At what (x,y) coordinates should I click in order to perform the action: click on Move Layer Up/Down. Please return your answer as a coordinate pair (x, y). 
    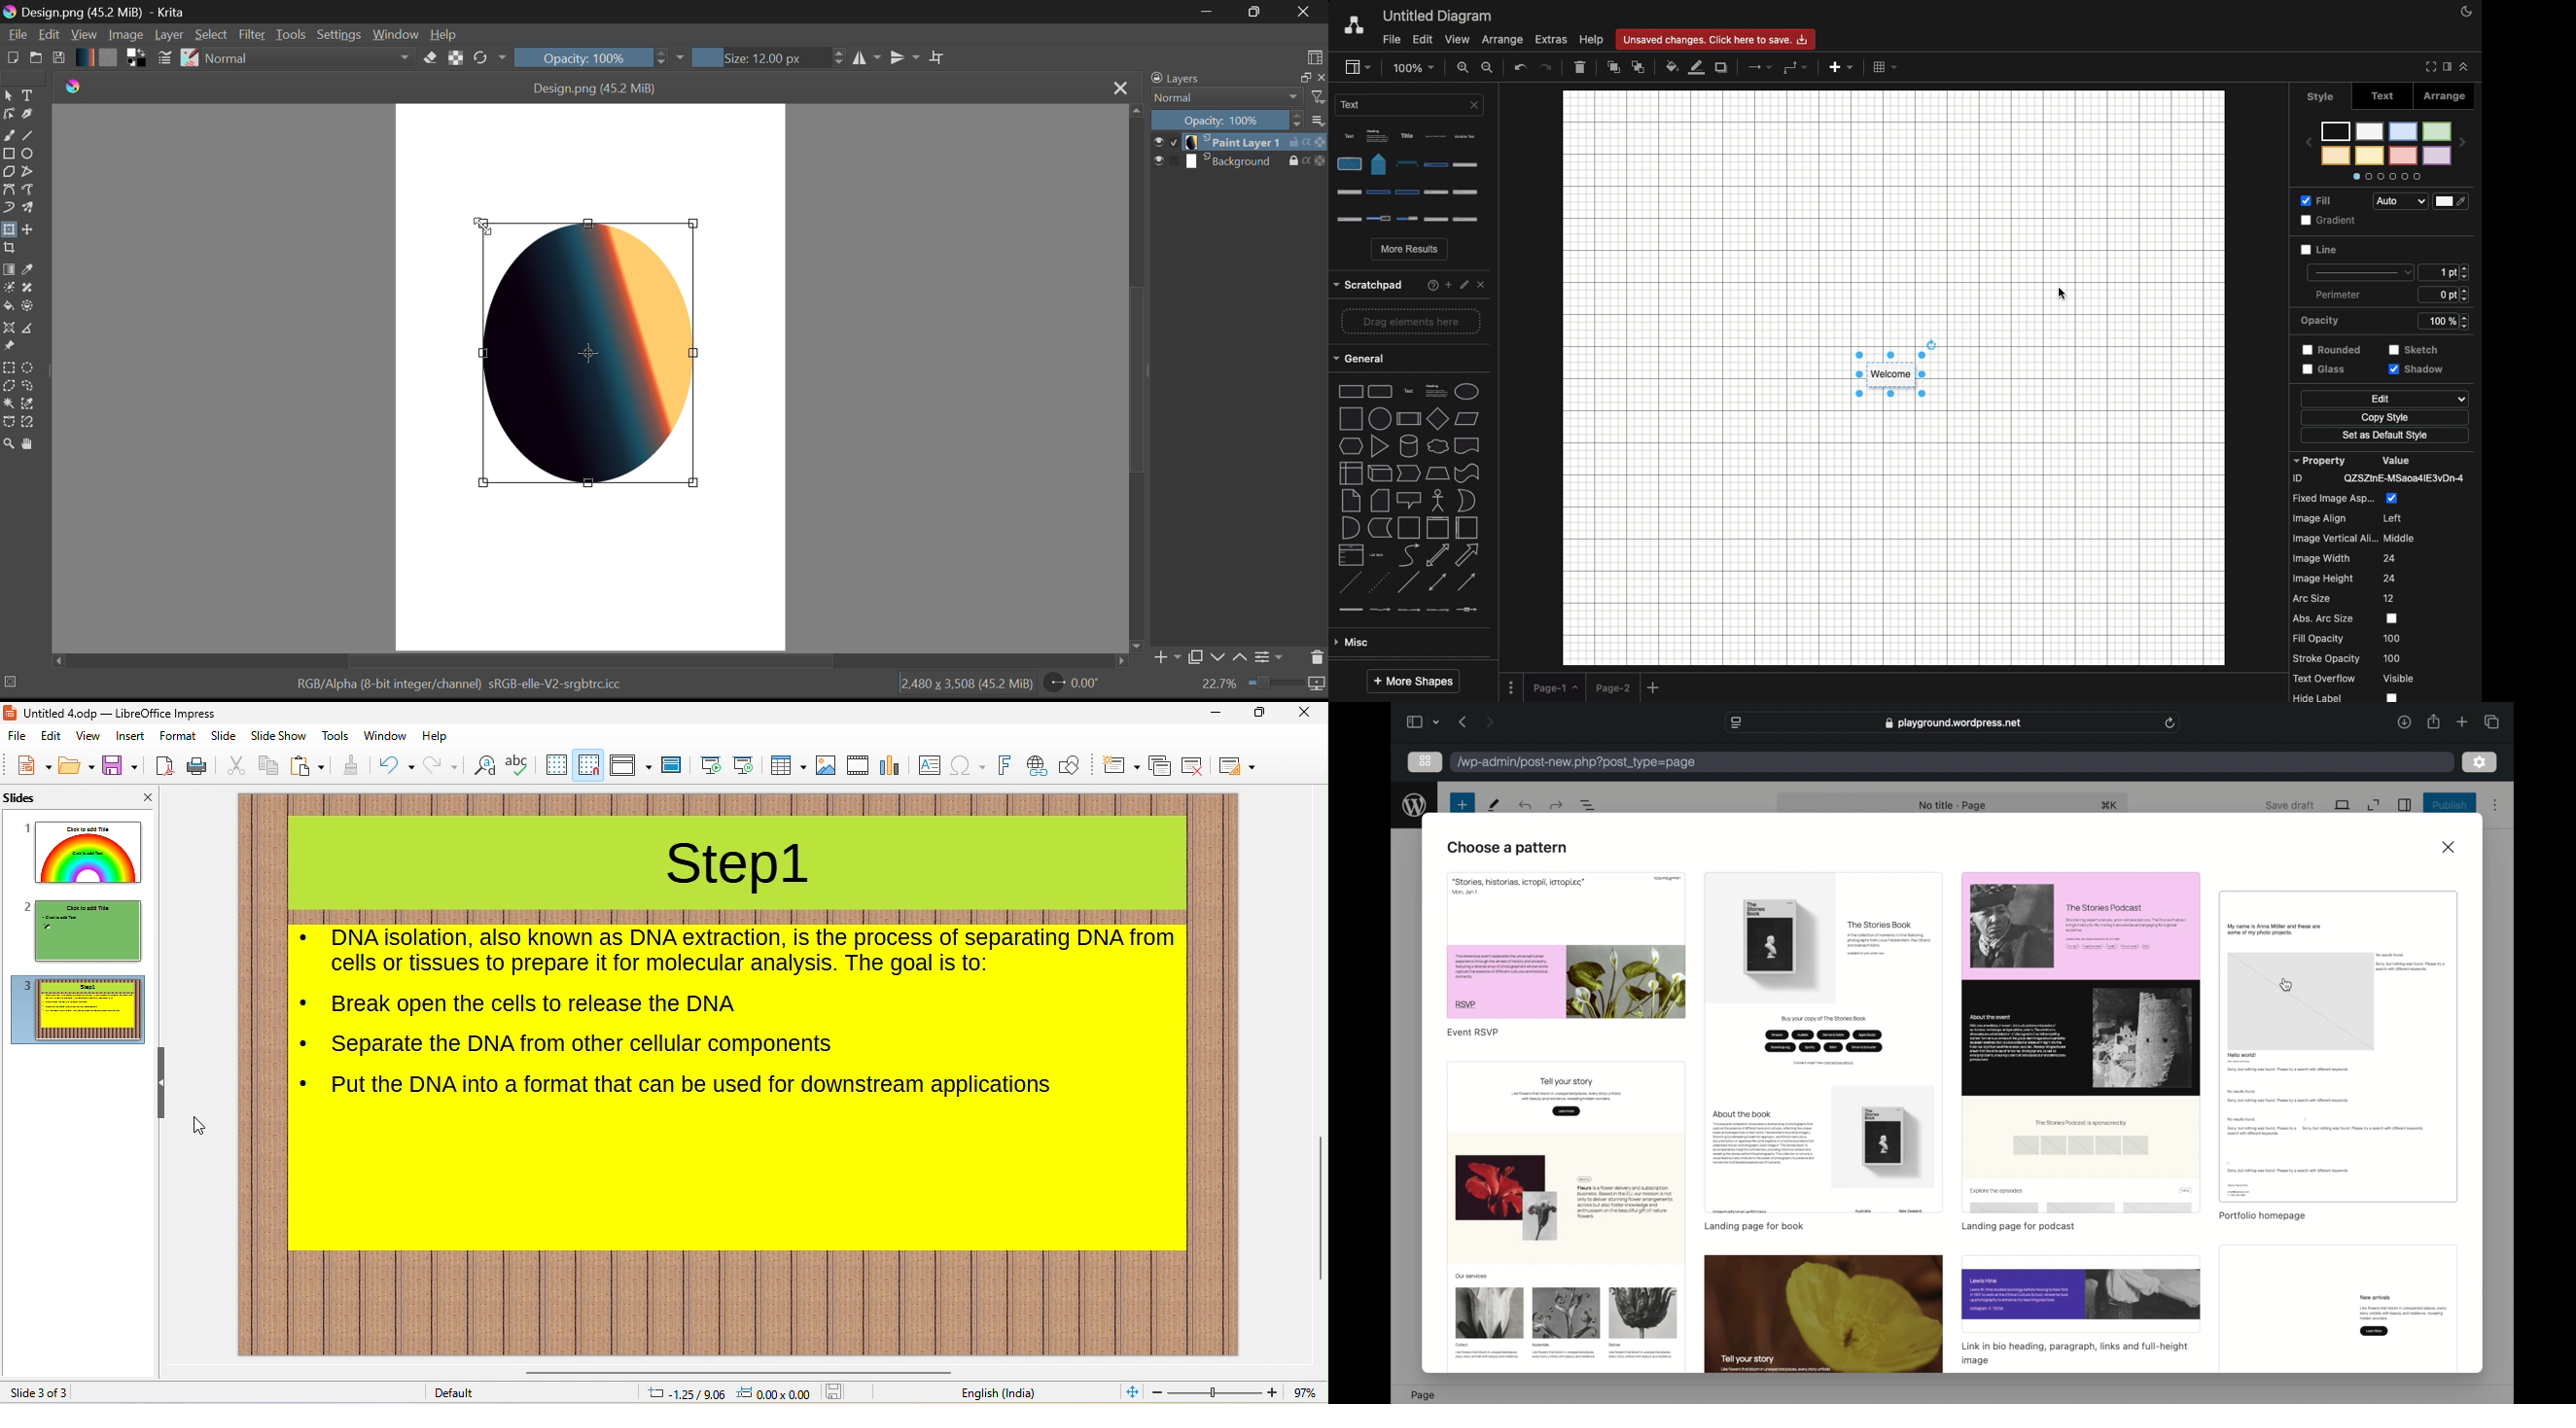
    Looking at the image, I should click on (1229, 658).